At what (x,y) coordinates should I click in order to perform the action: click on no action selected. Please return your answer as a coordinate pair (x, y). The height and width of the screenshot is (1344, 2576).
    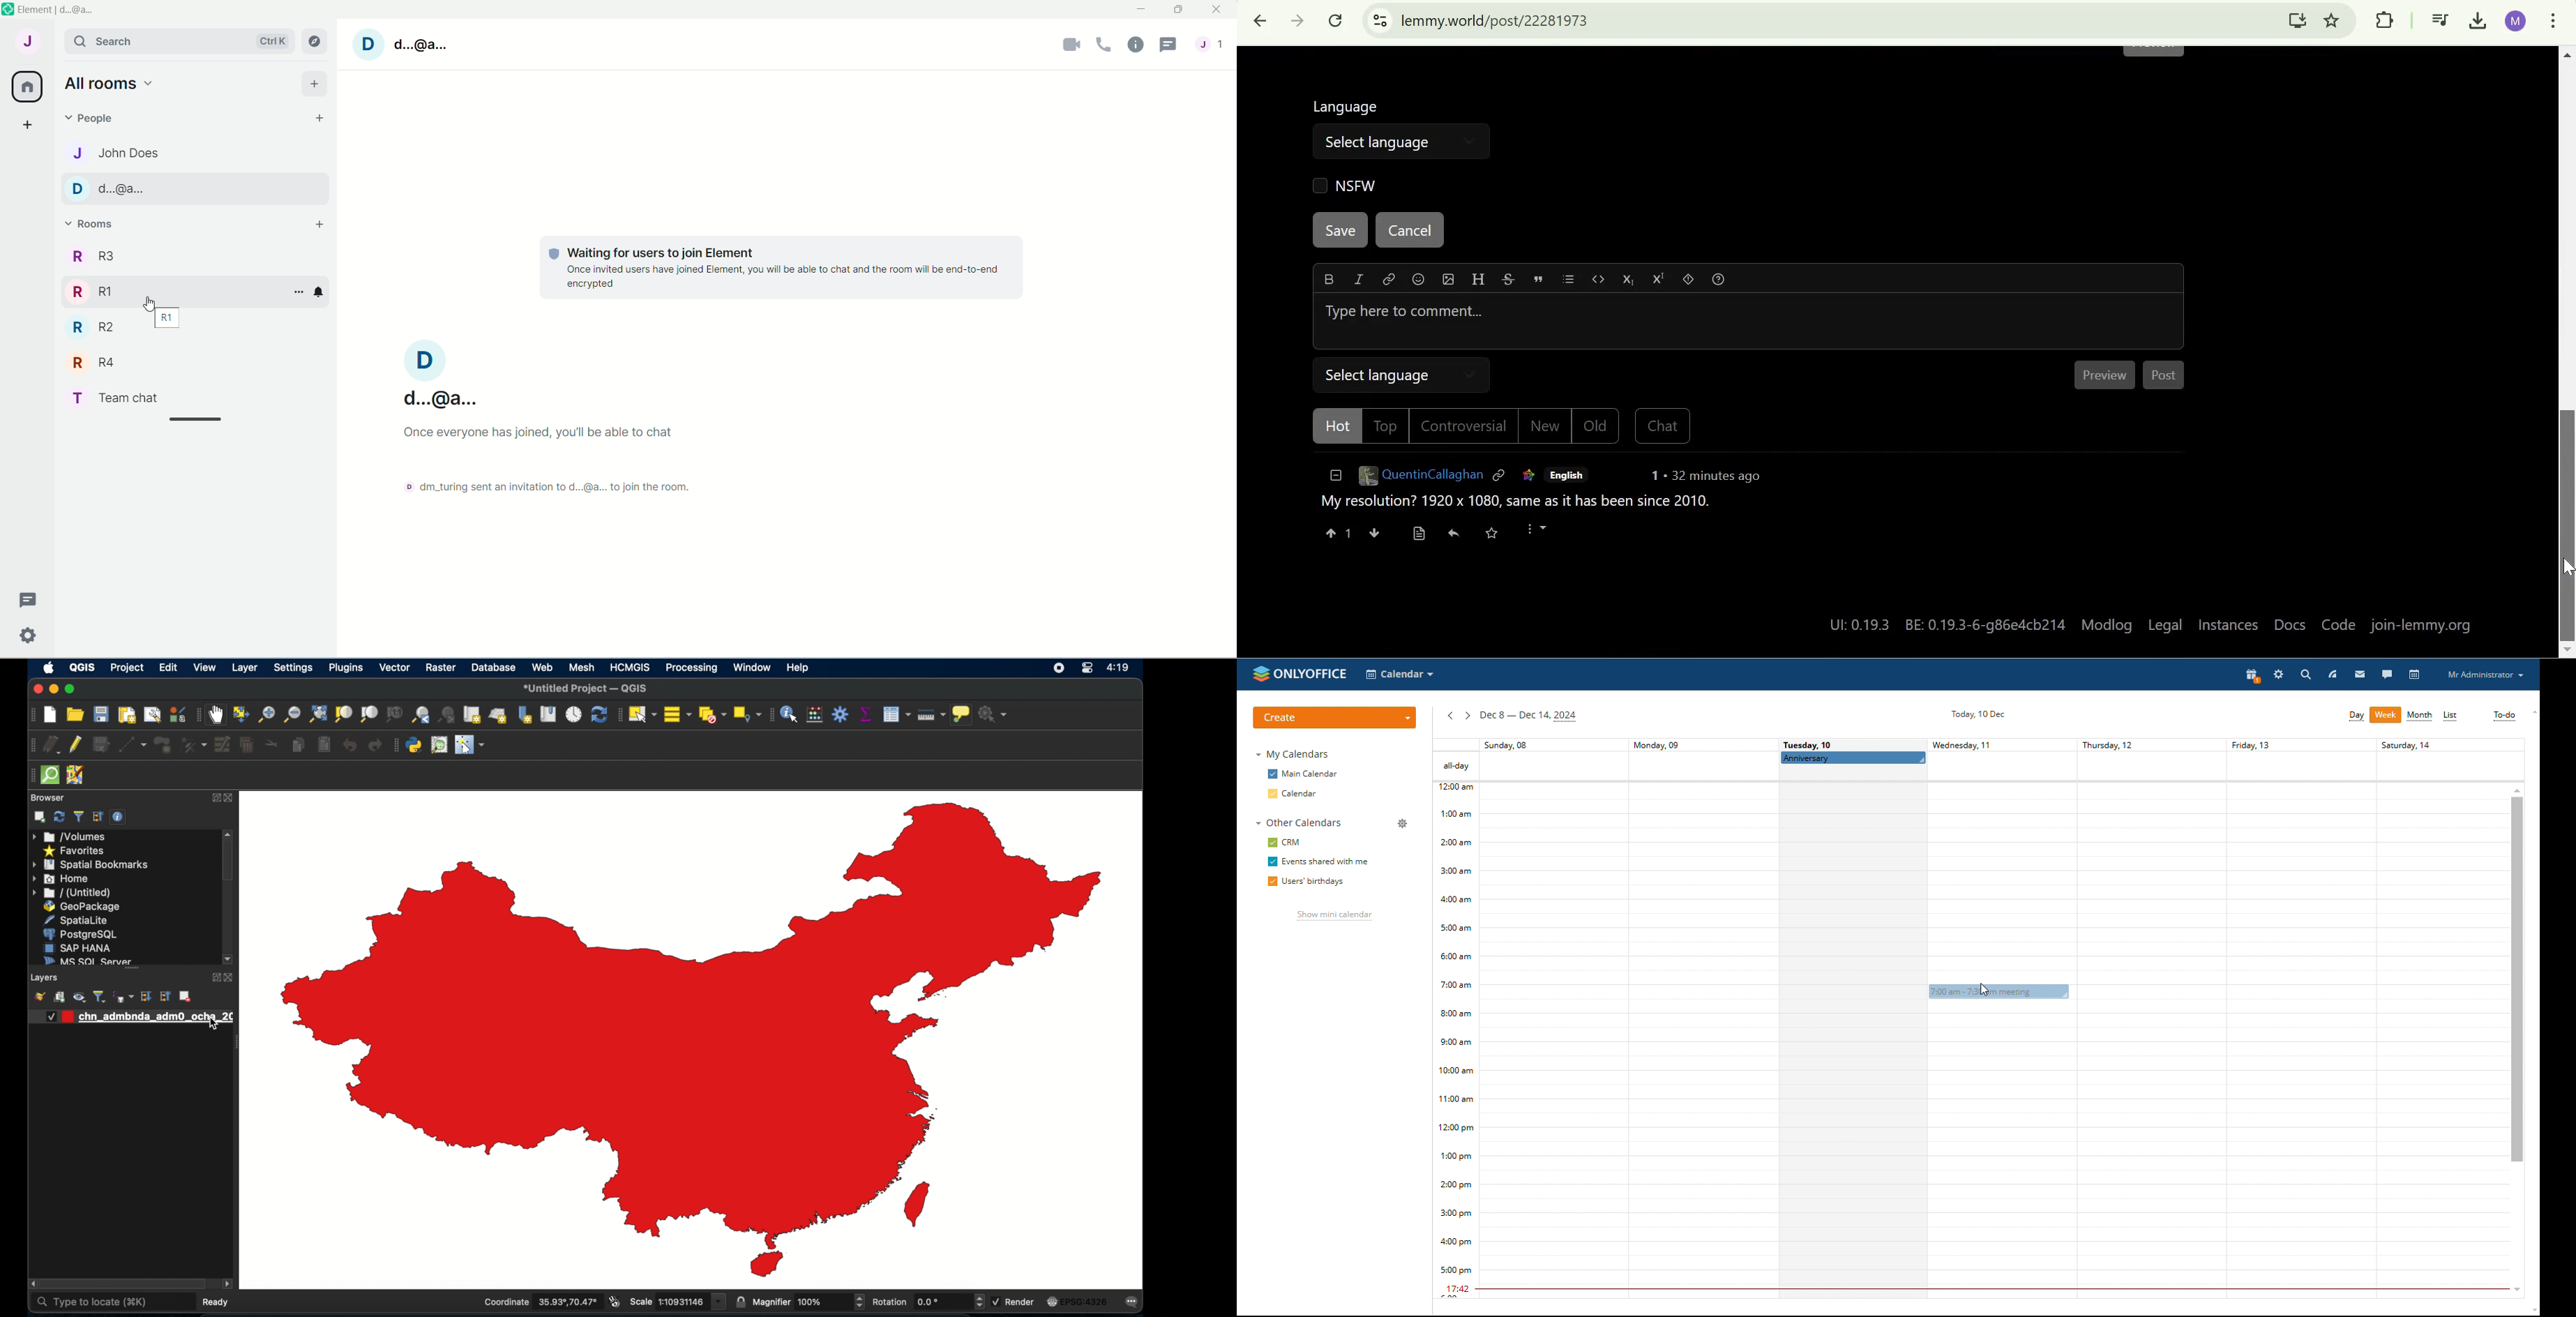
    Looking at the image, I should click on (995, 713).